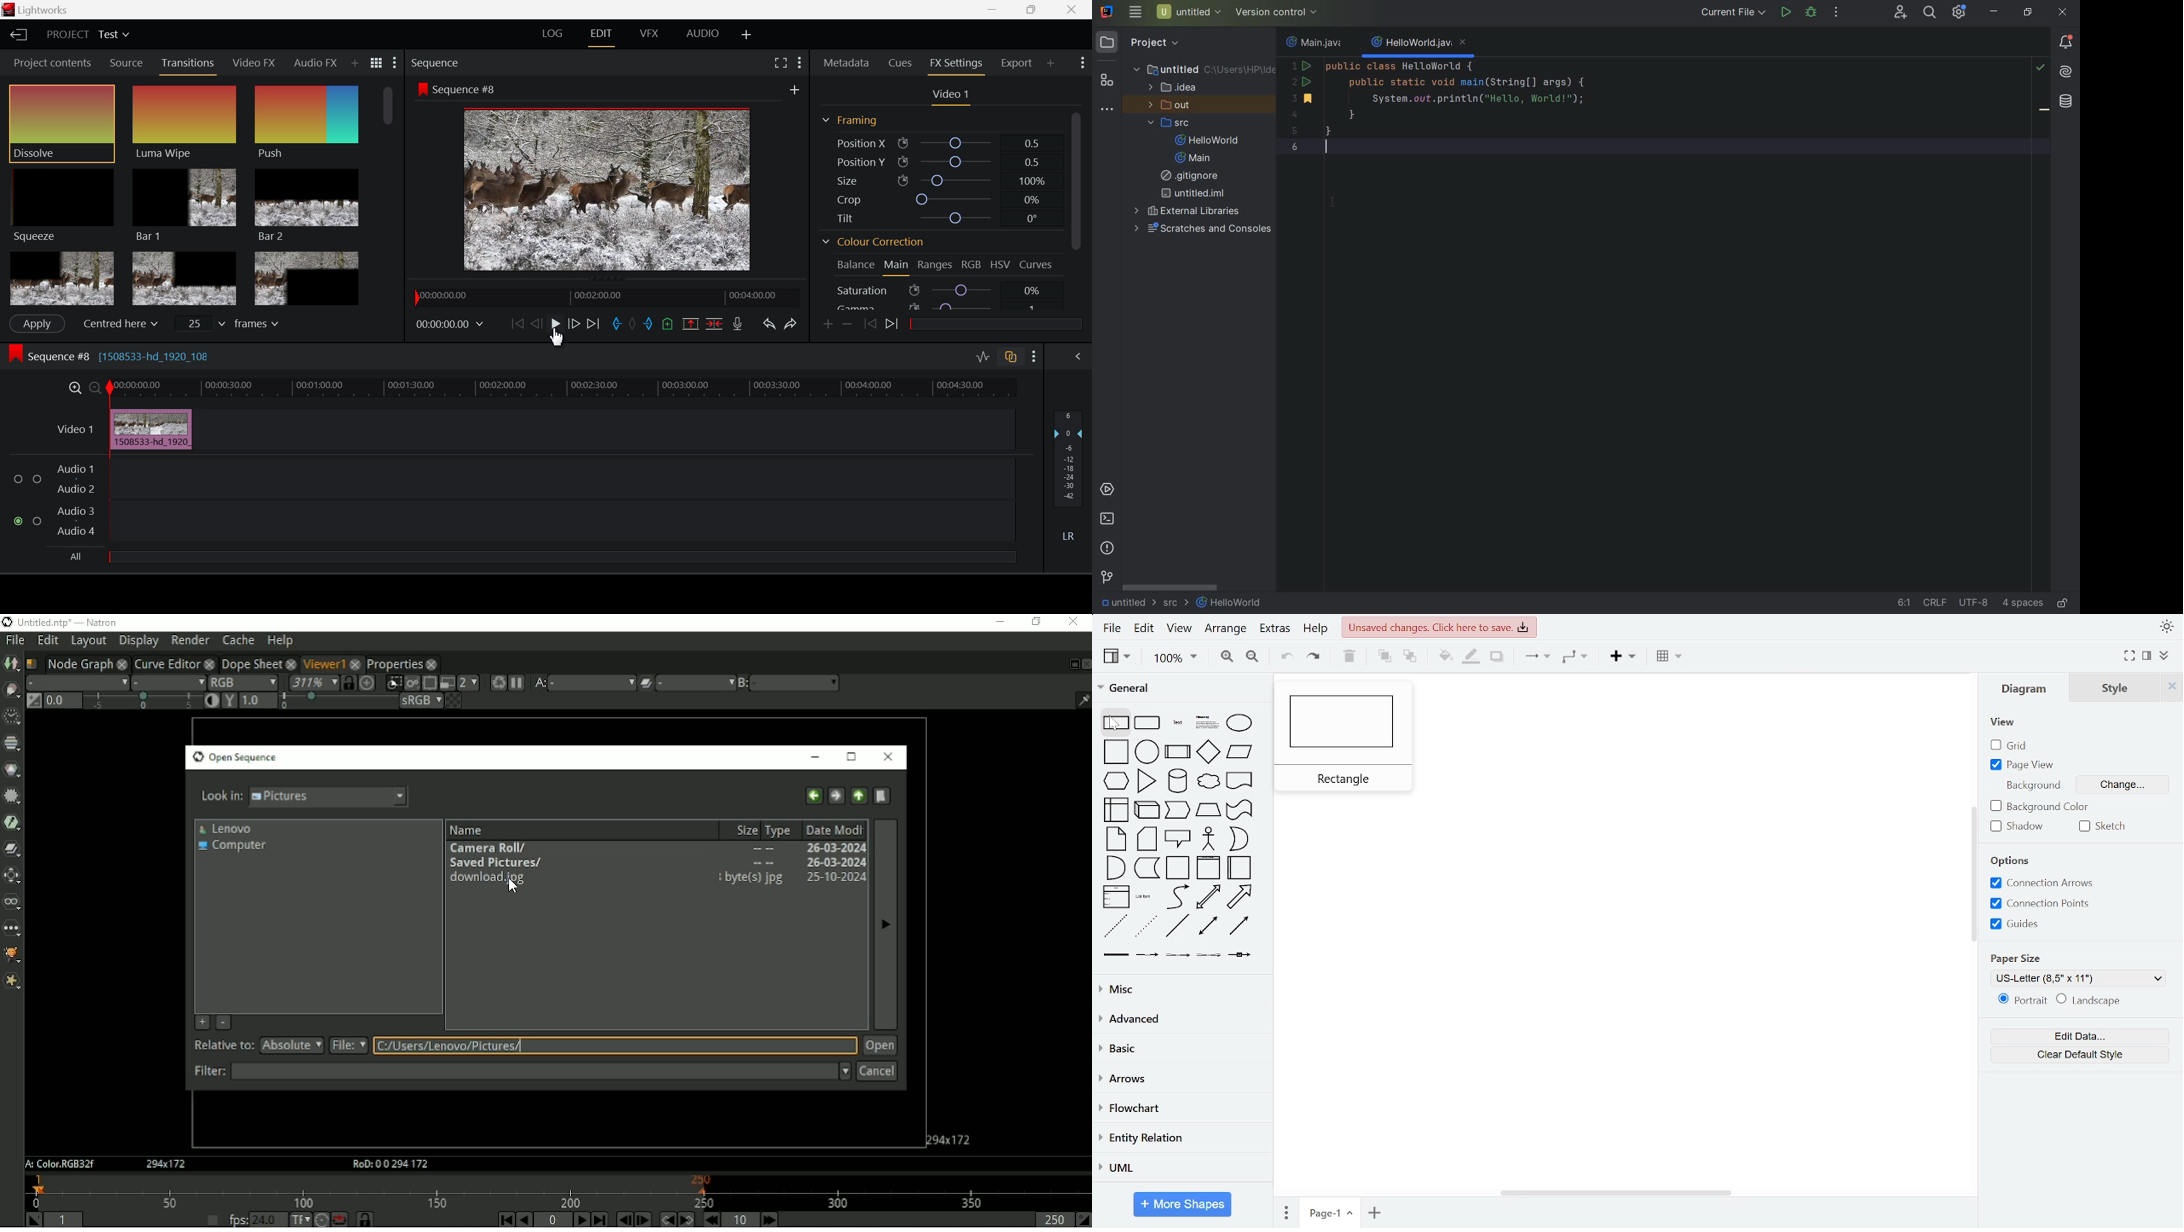 The width and height of the screenshot is (2184, 1232). I want to click on text, so click(2033, 785).